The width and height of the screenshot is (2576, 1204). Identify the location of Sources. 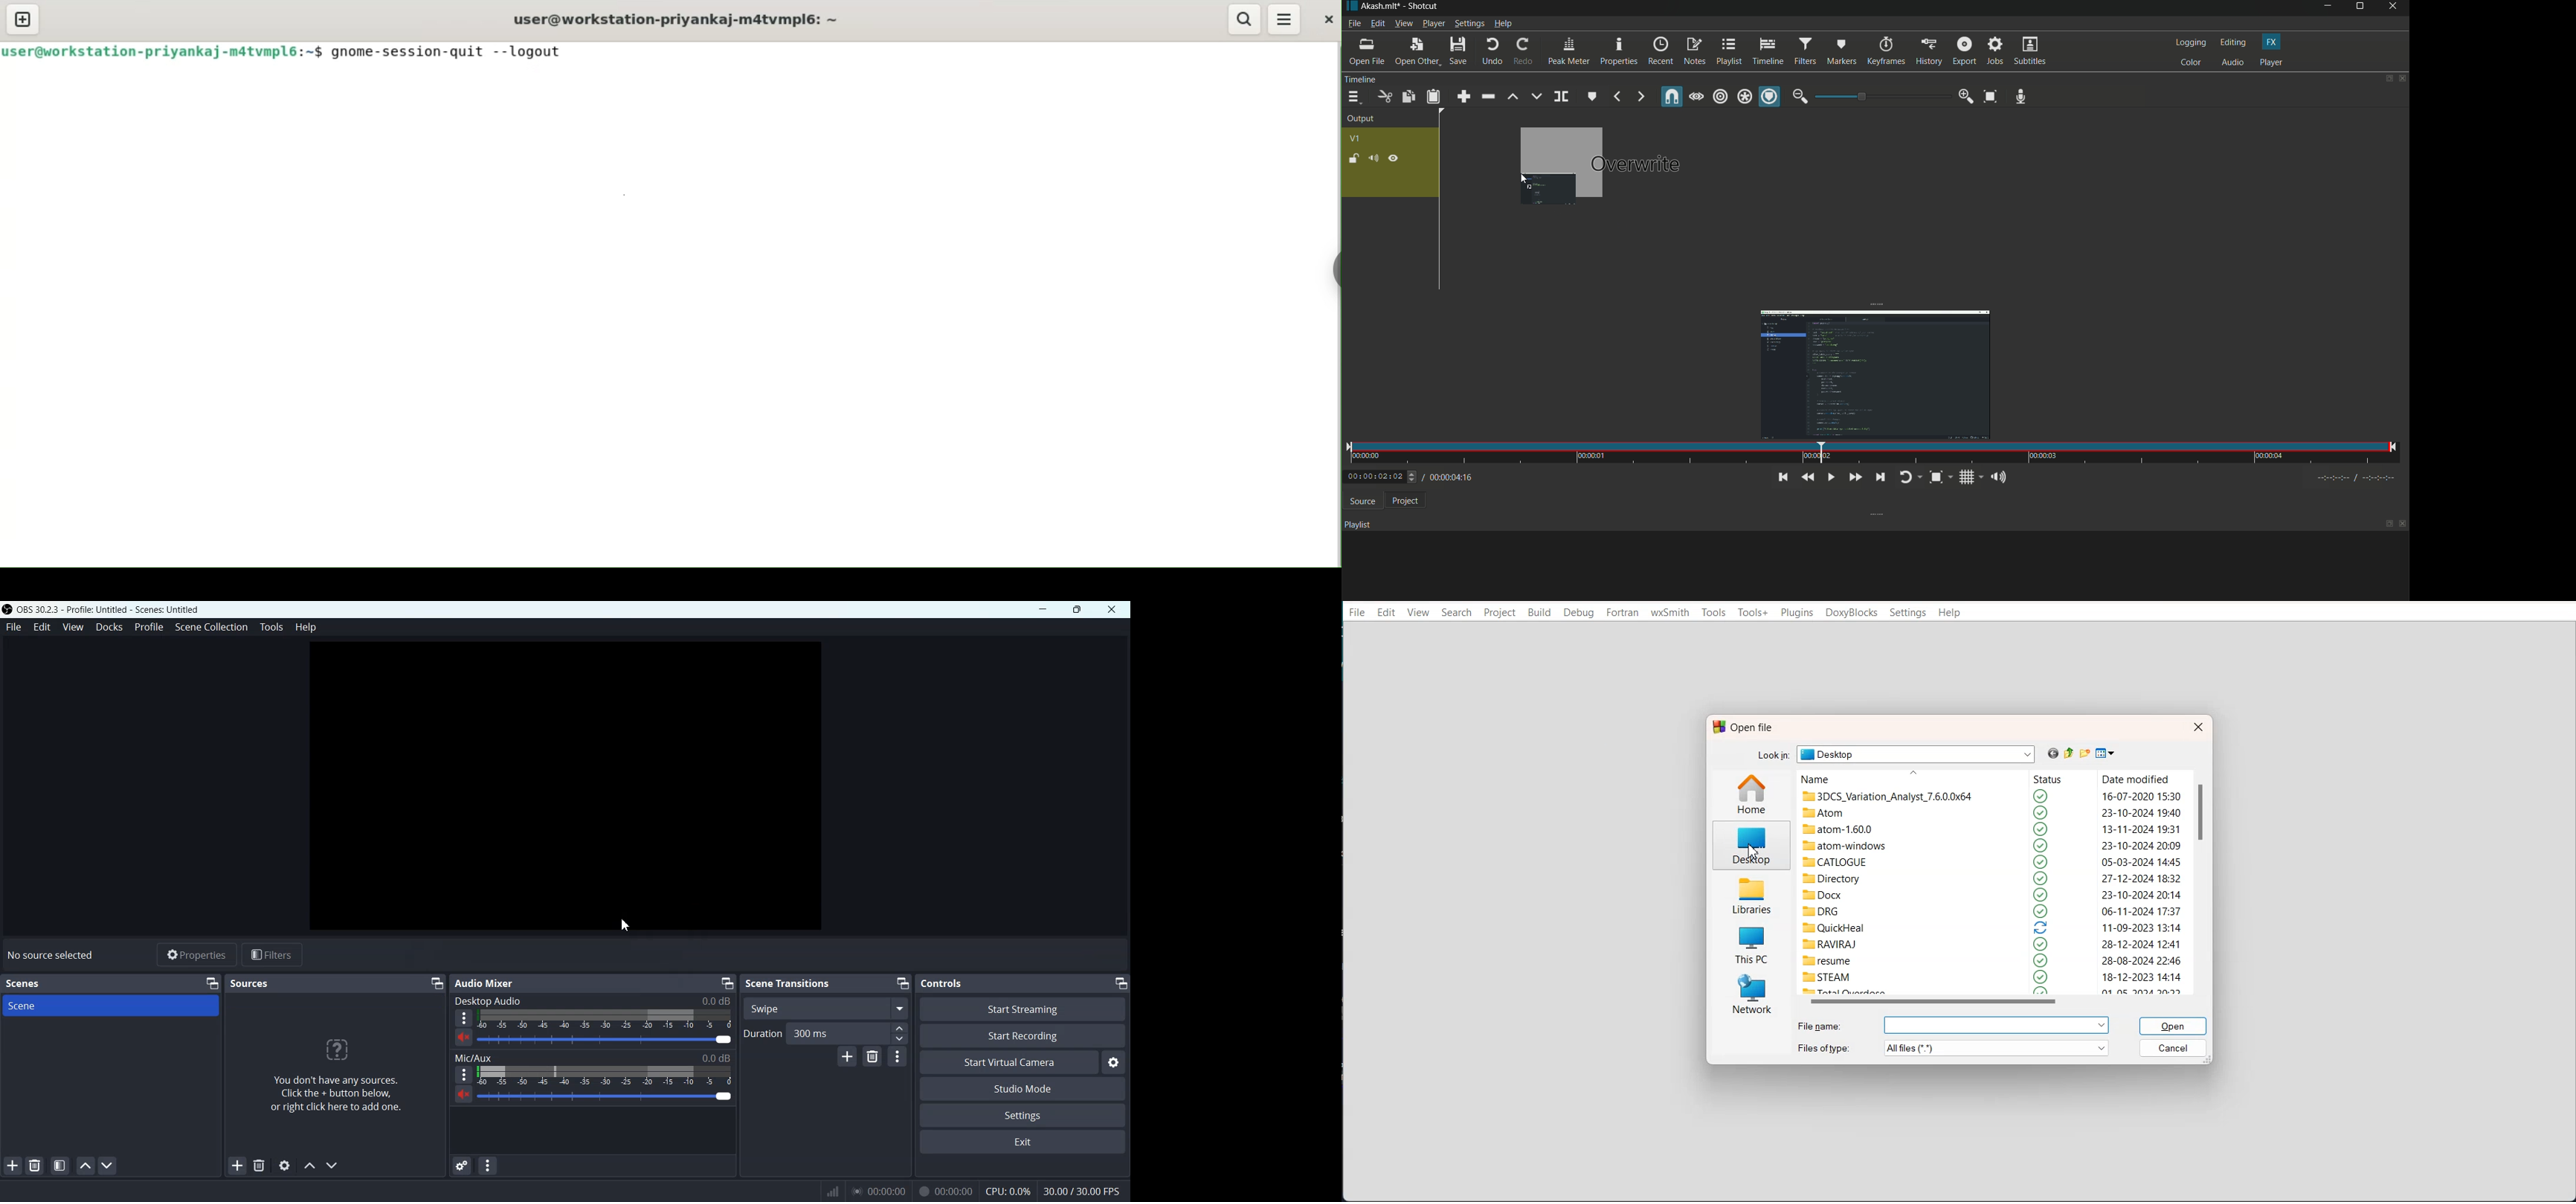
(251, 982).